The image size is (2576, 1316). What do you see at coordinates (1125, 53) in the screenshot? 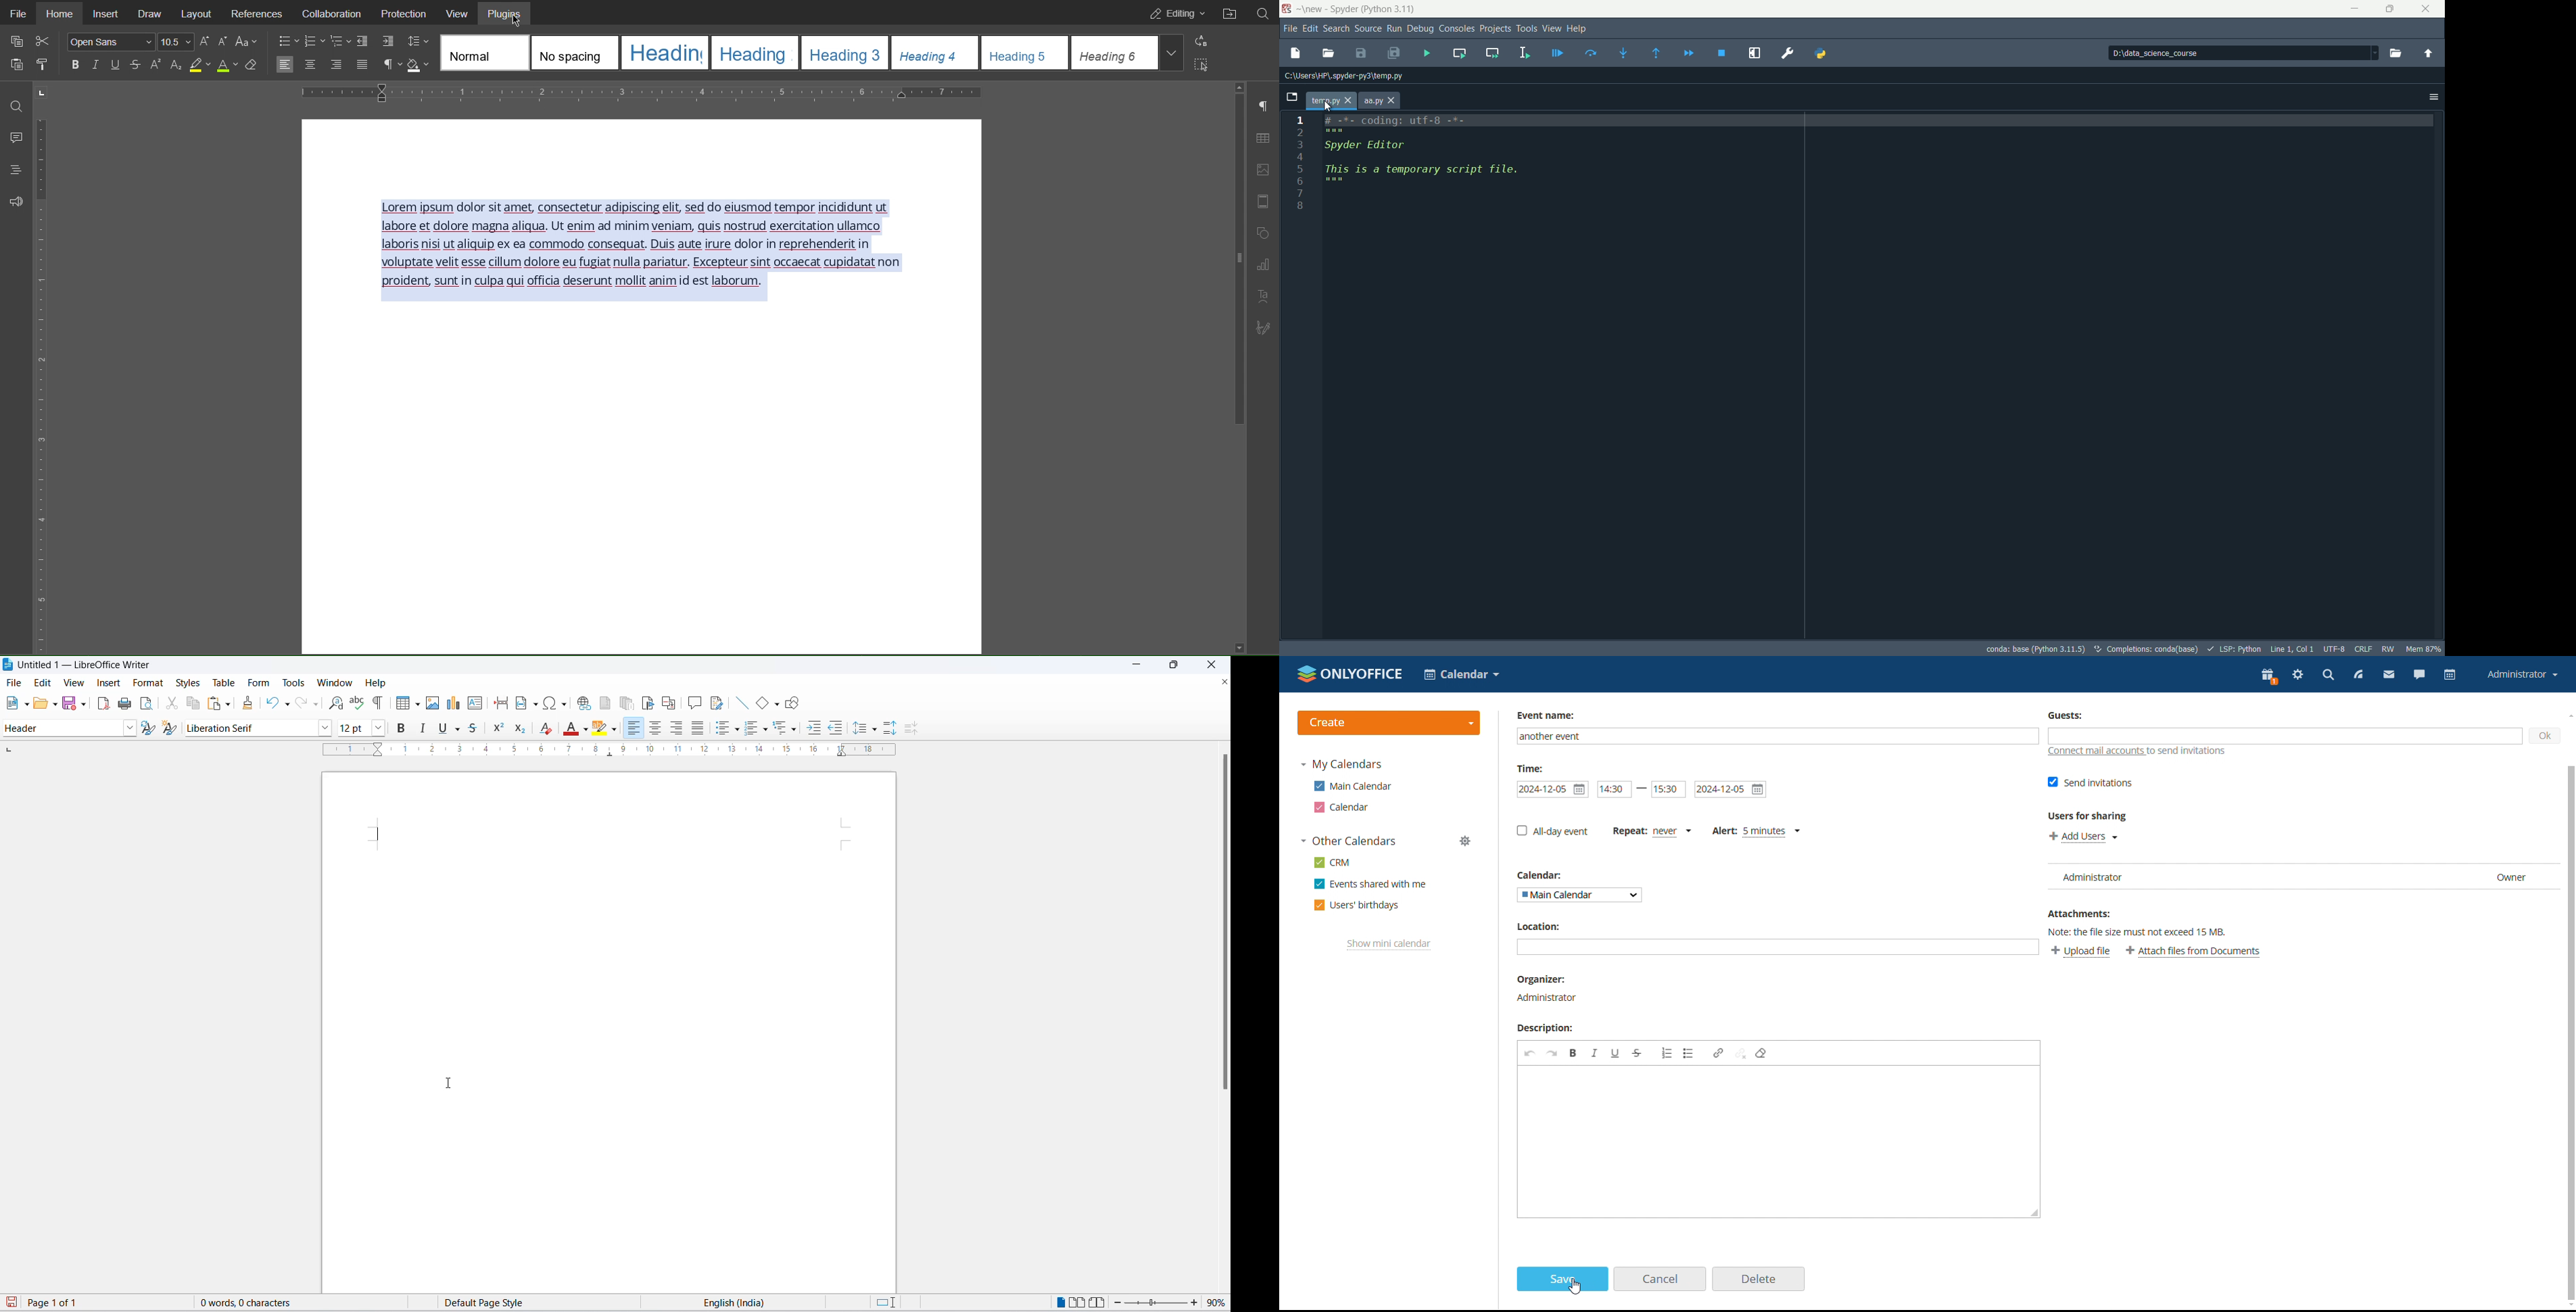
I see `Heading 6` at bounding box center [1125, 53].